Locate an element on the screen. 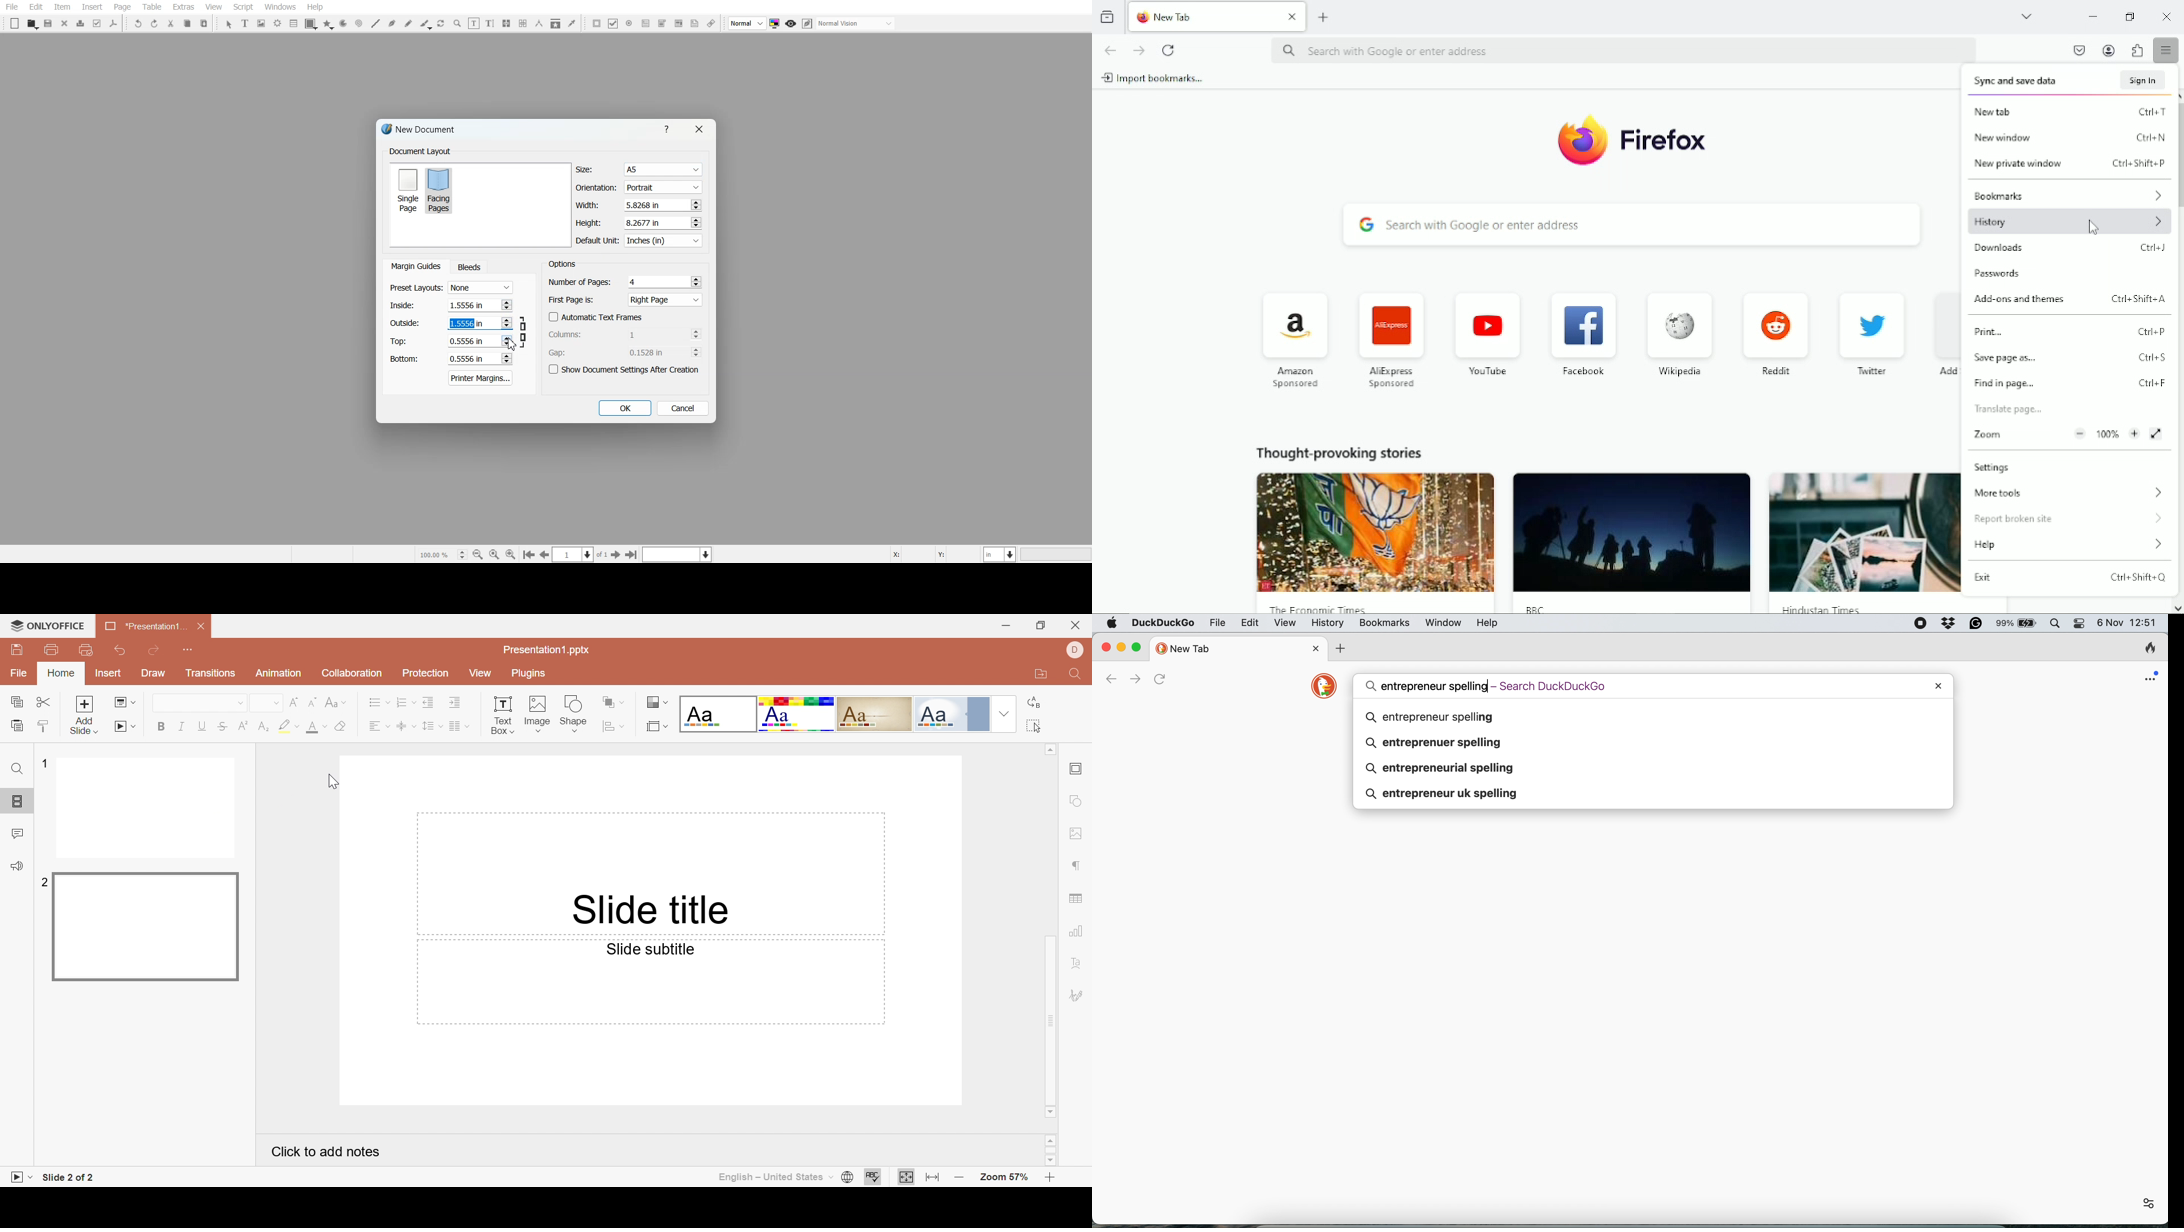 The width and height of the screenshot is (2184, 1232). Save is located at coordinates (21, 649).